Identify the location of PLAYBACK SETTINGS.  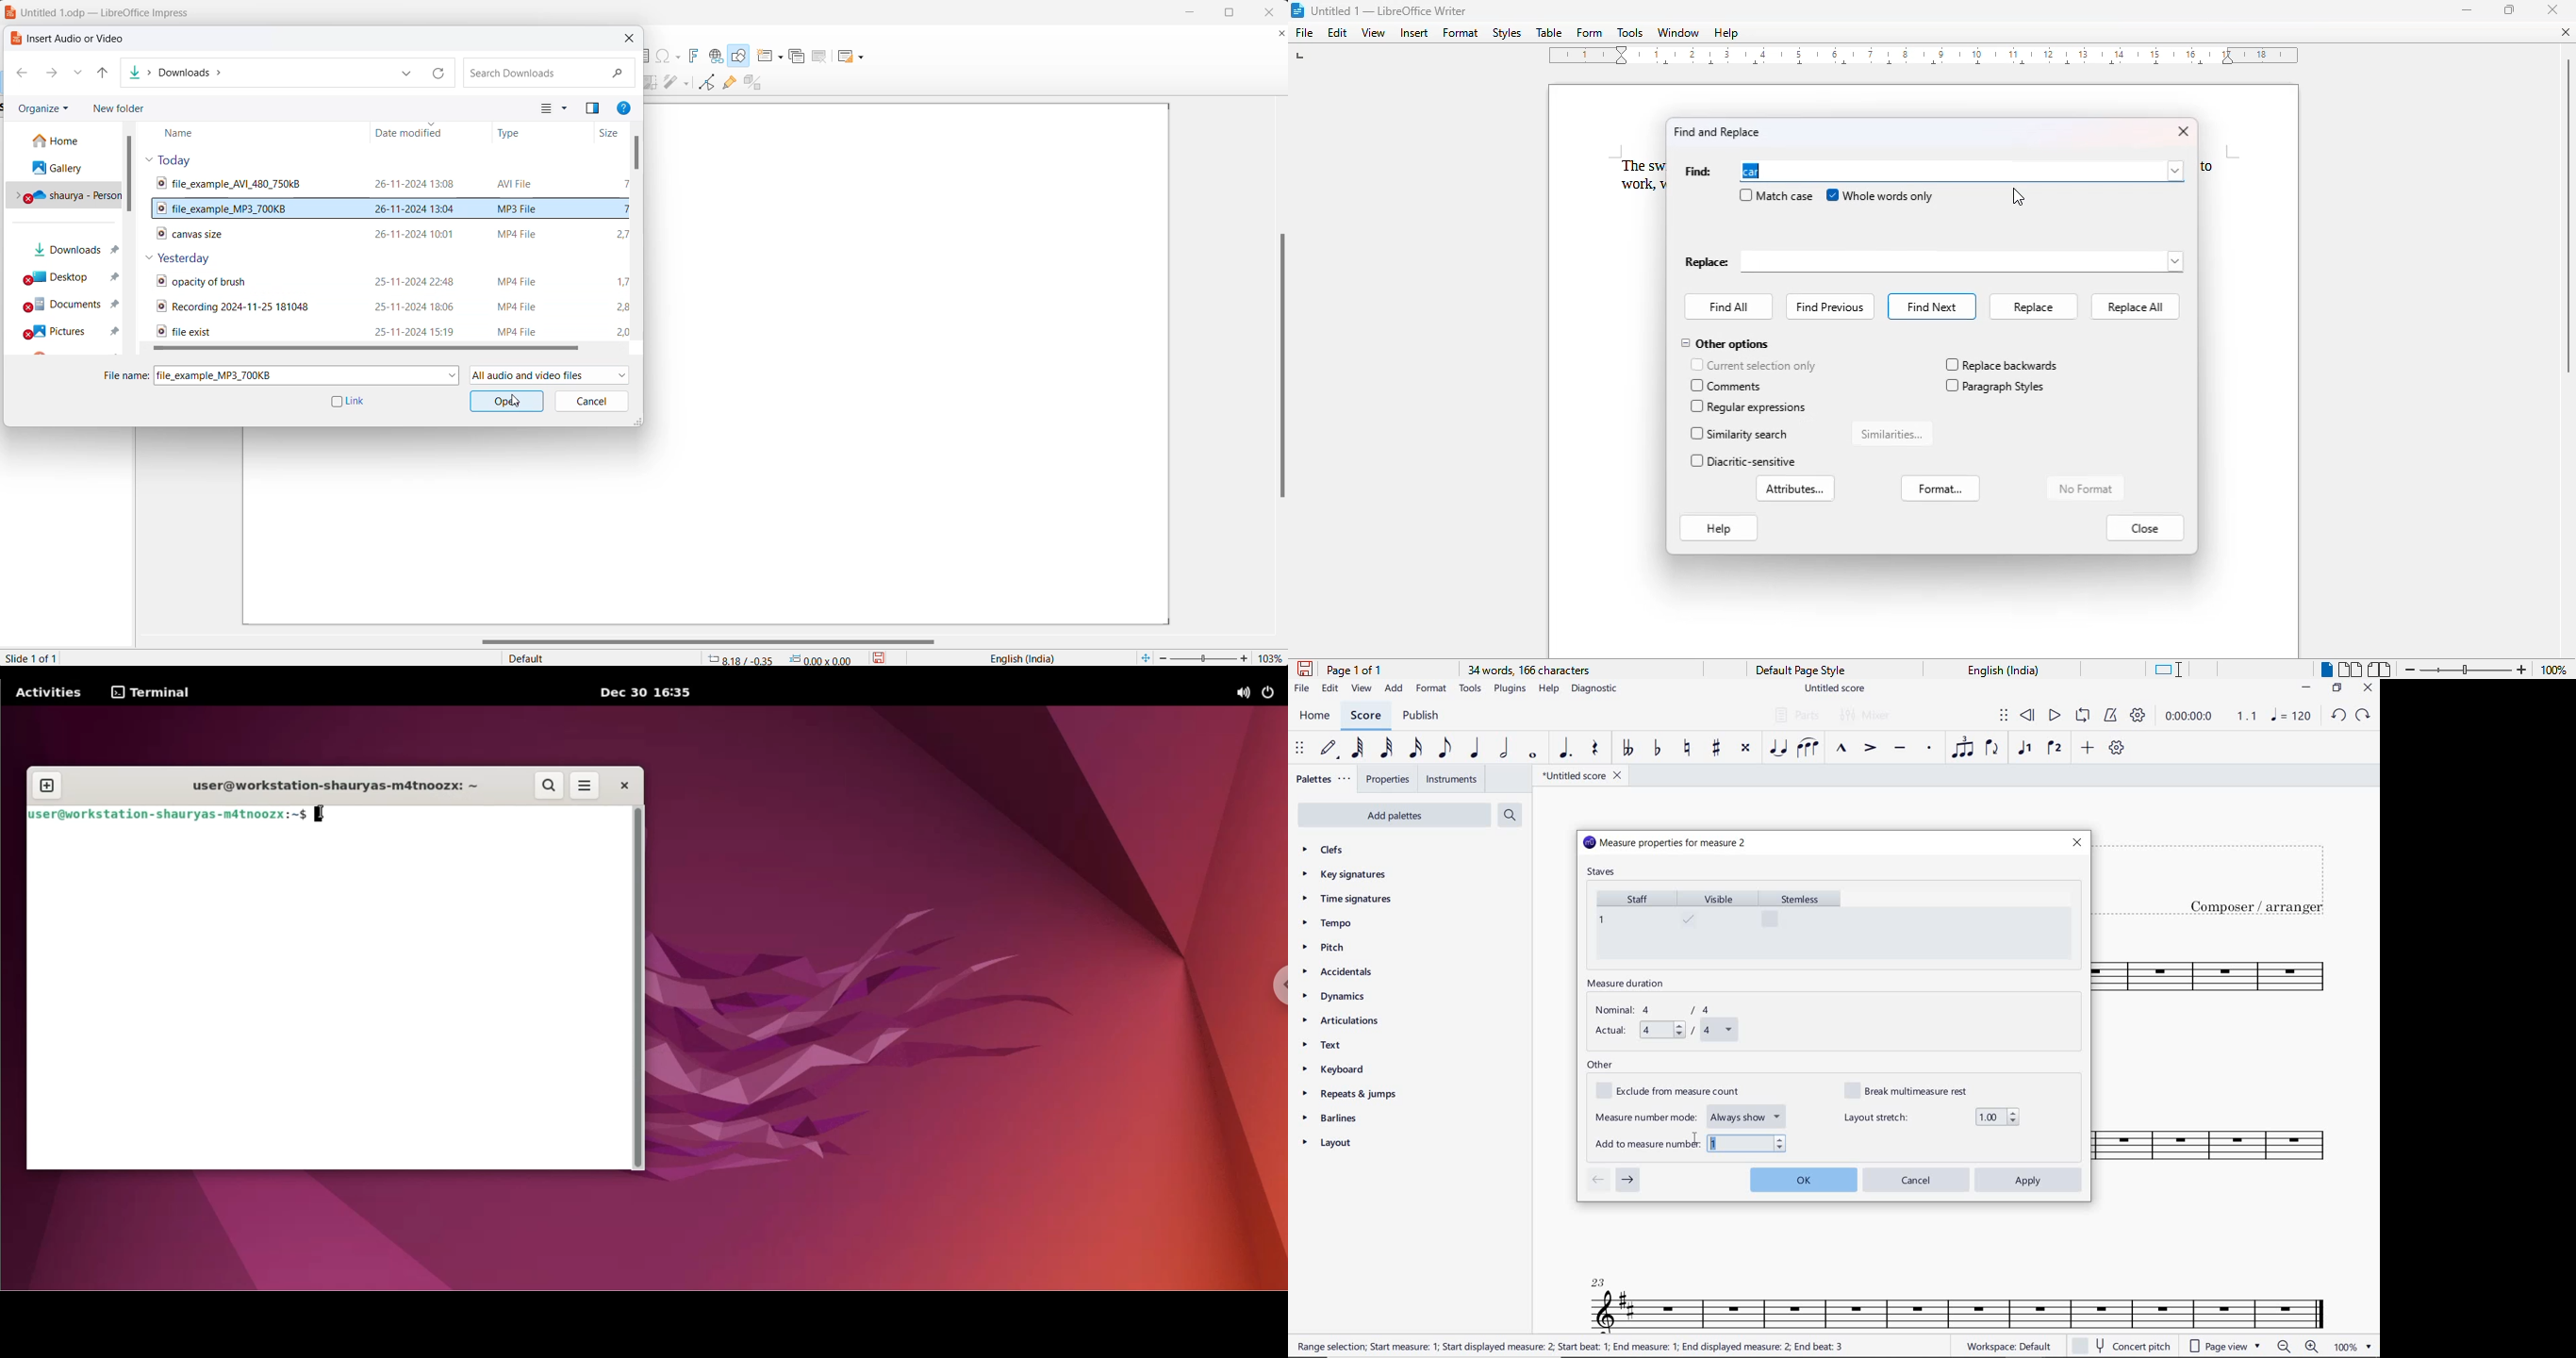
(2138, 716).